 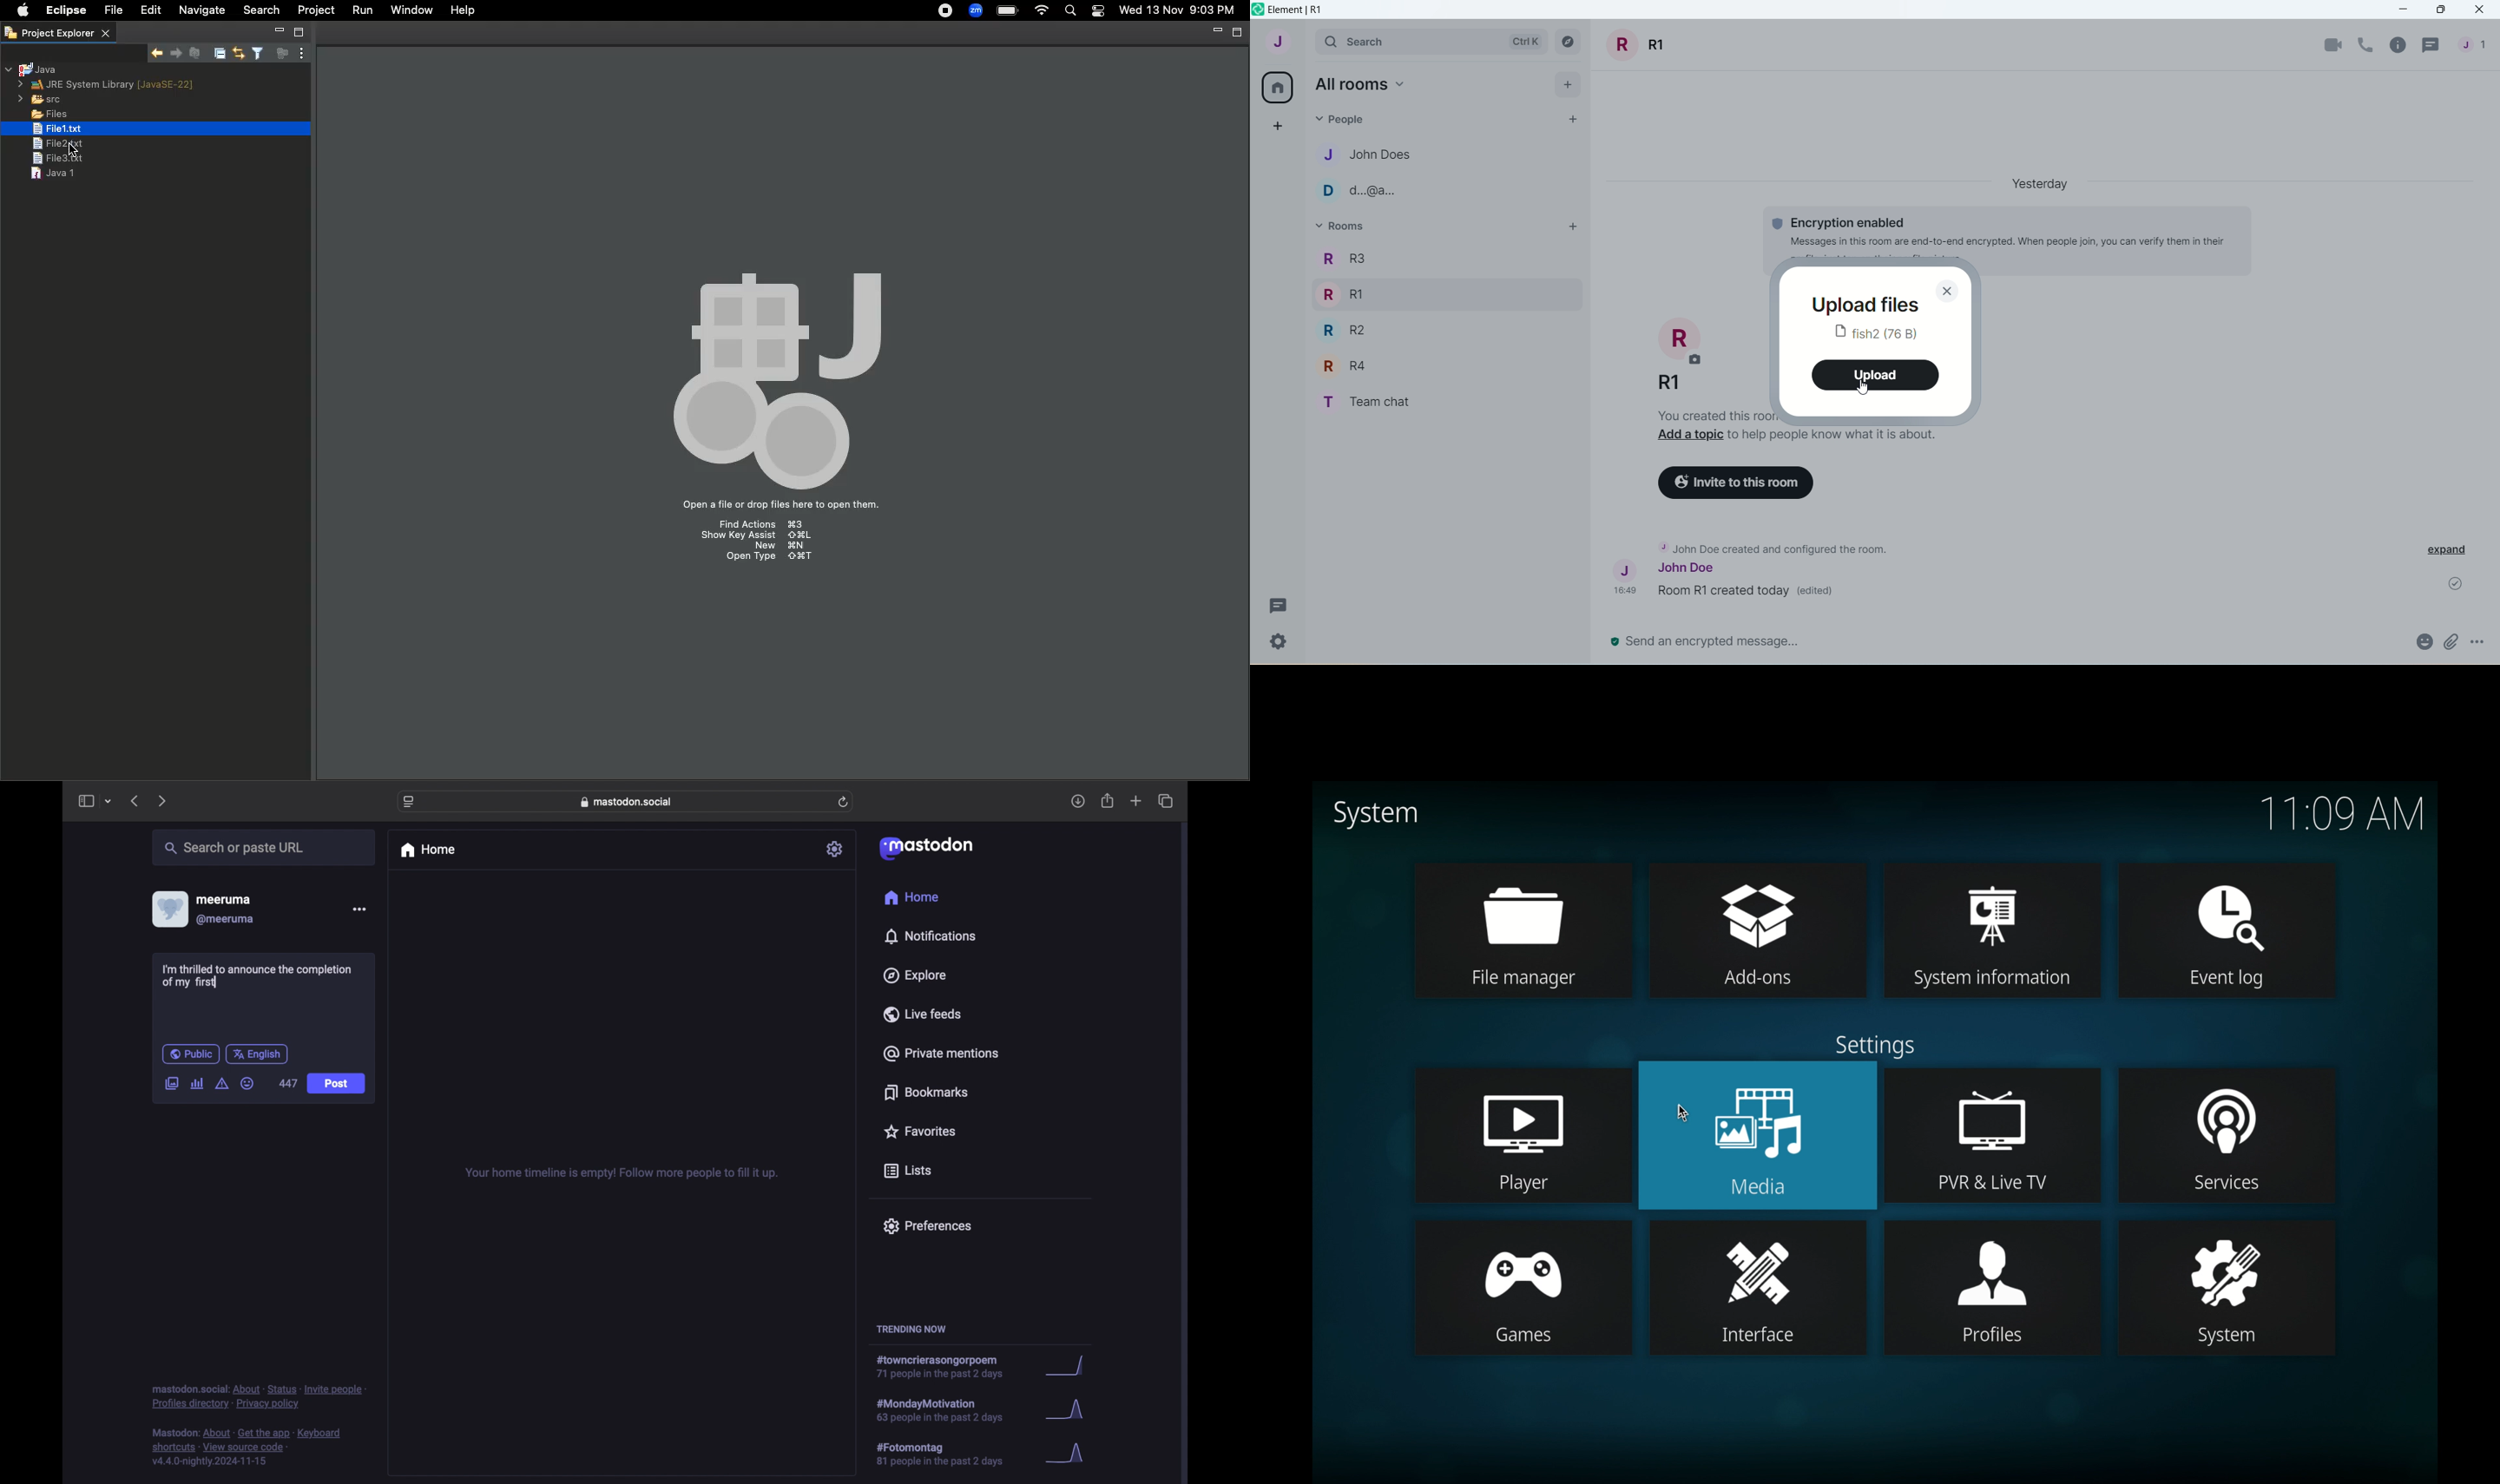 What do you see at coordinates (1391, 402) in the screenshot?
I see `T Team chat` at bounding box center [1391, 402].